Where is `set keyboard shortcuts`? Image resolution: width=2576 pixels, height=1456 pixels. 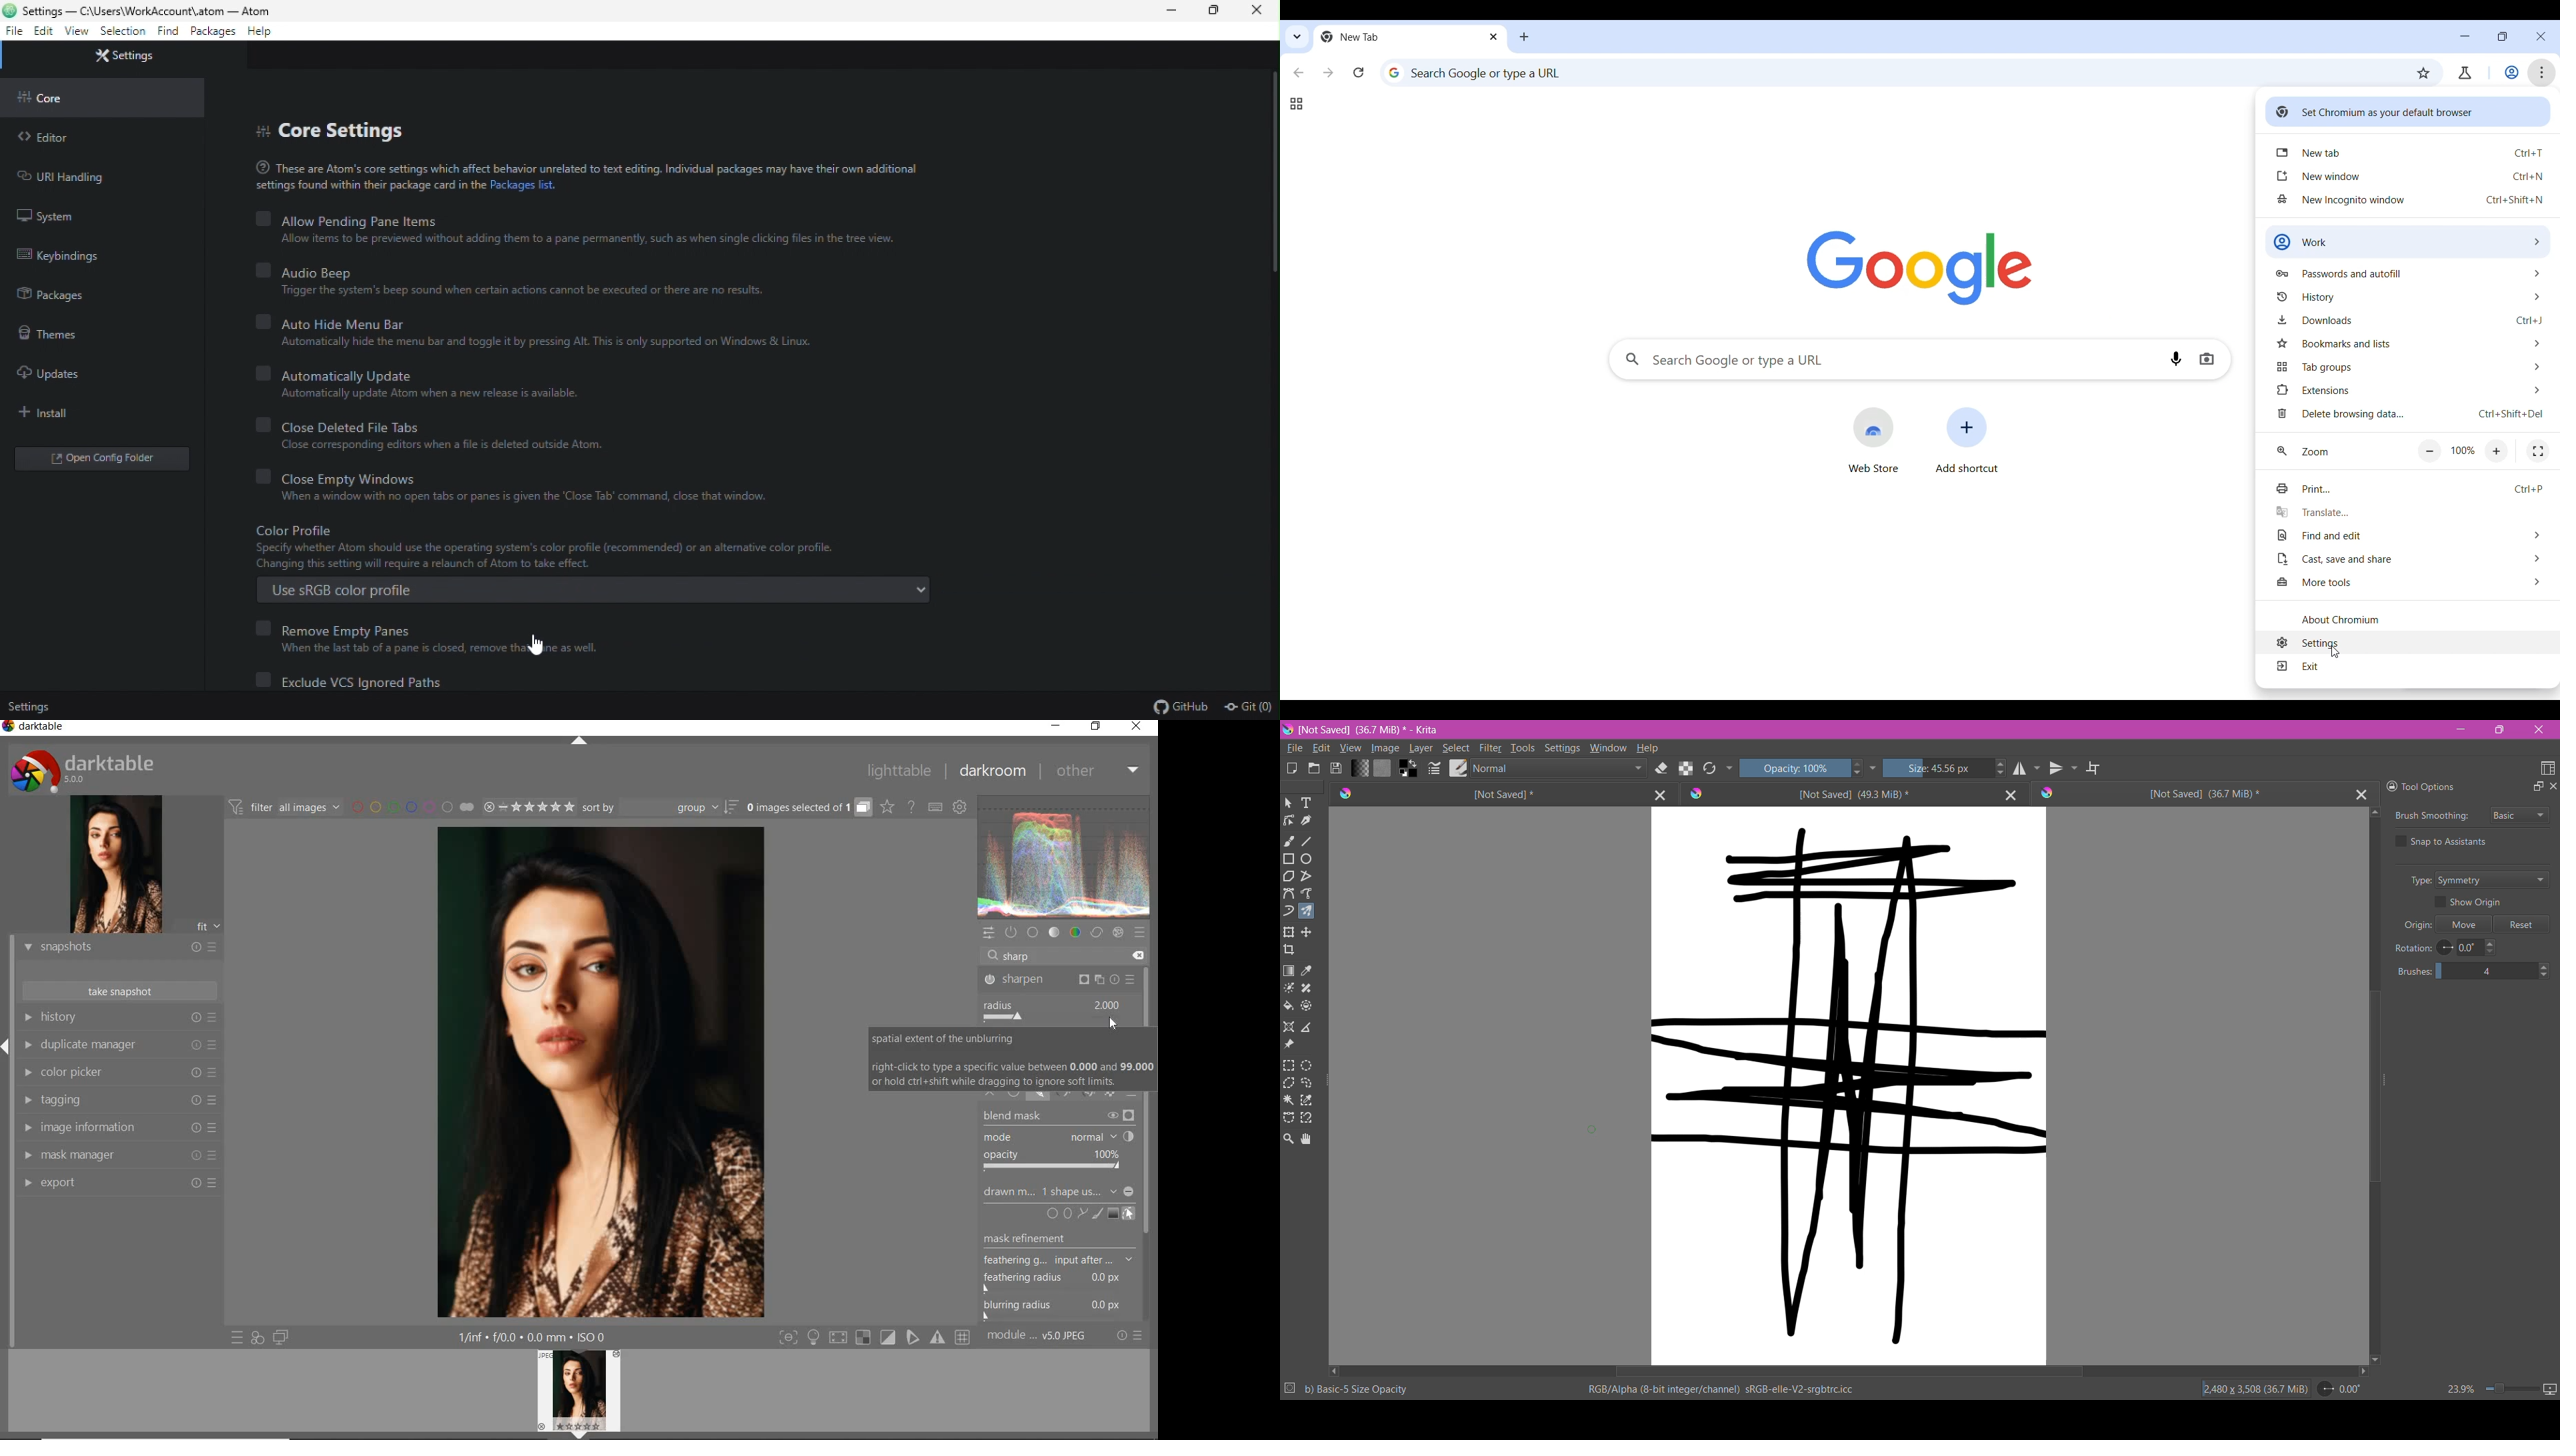 set keyboard shortcuts is located at coordinates (937, 808).